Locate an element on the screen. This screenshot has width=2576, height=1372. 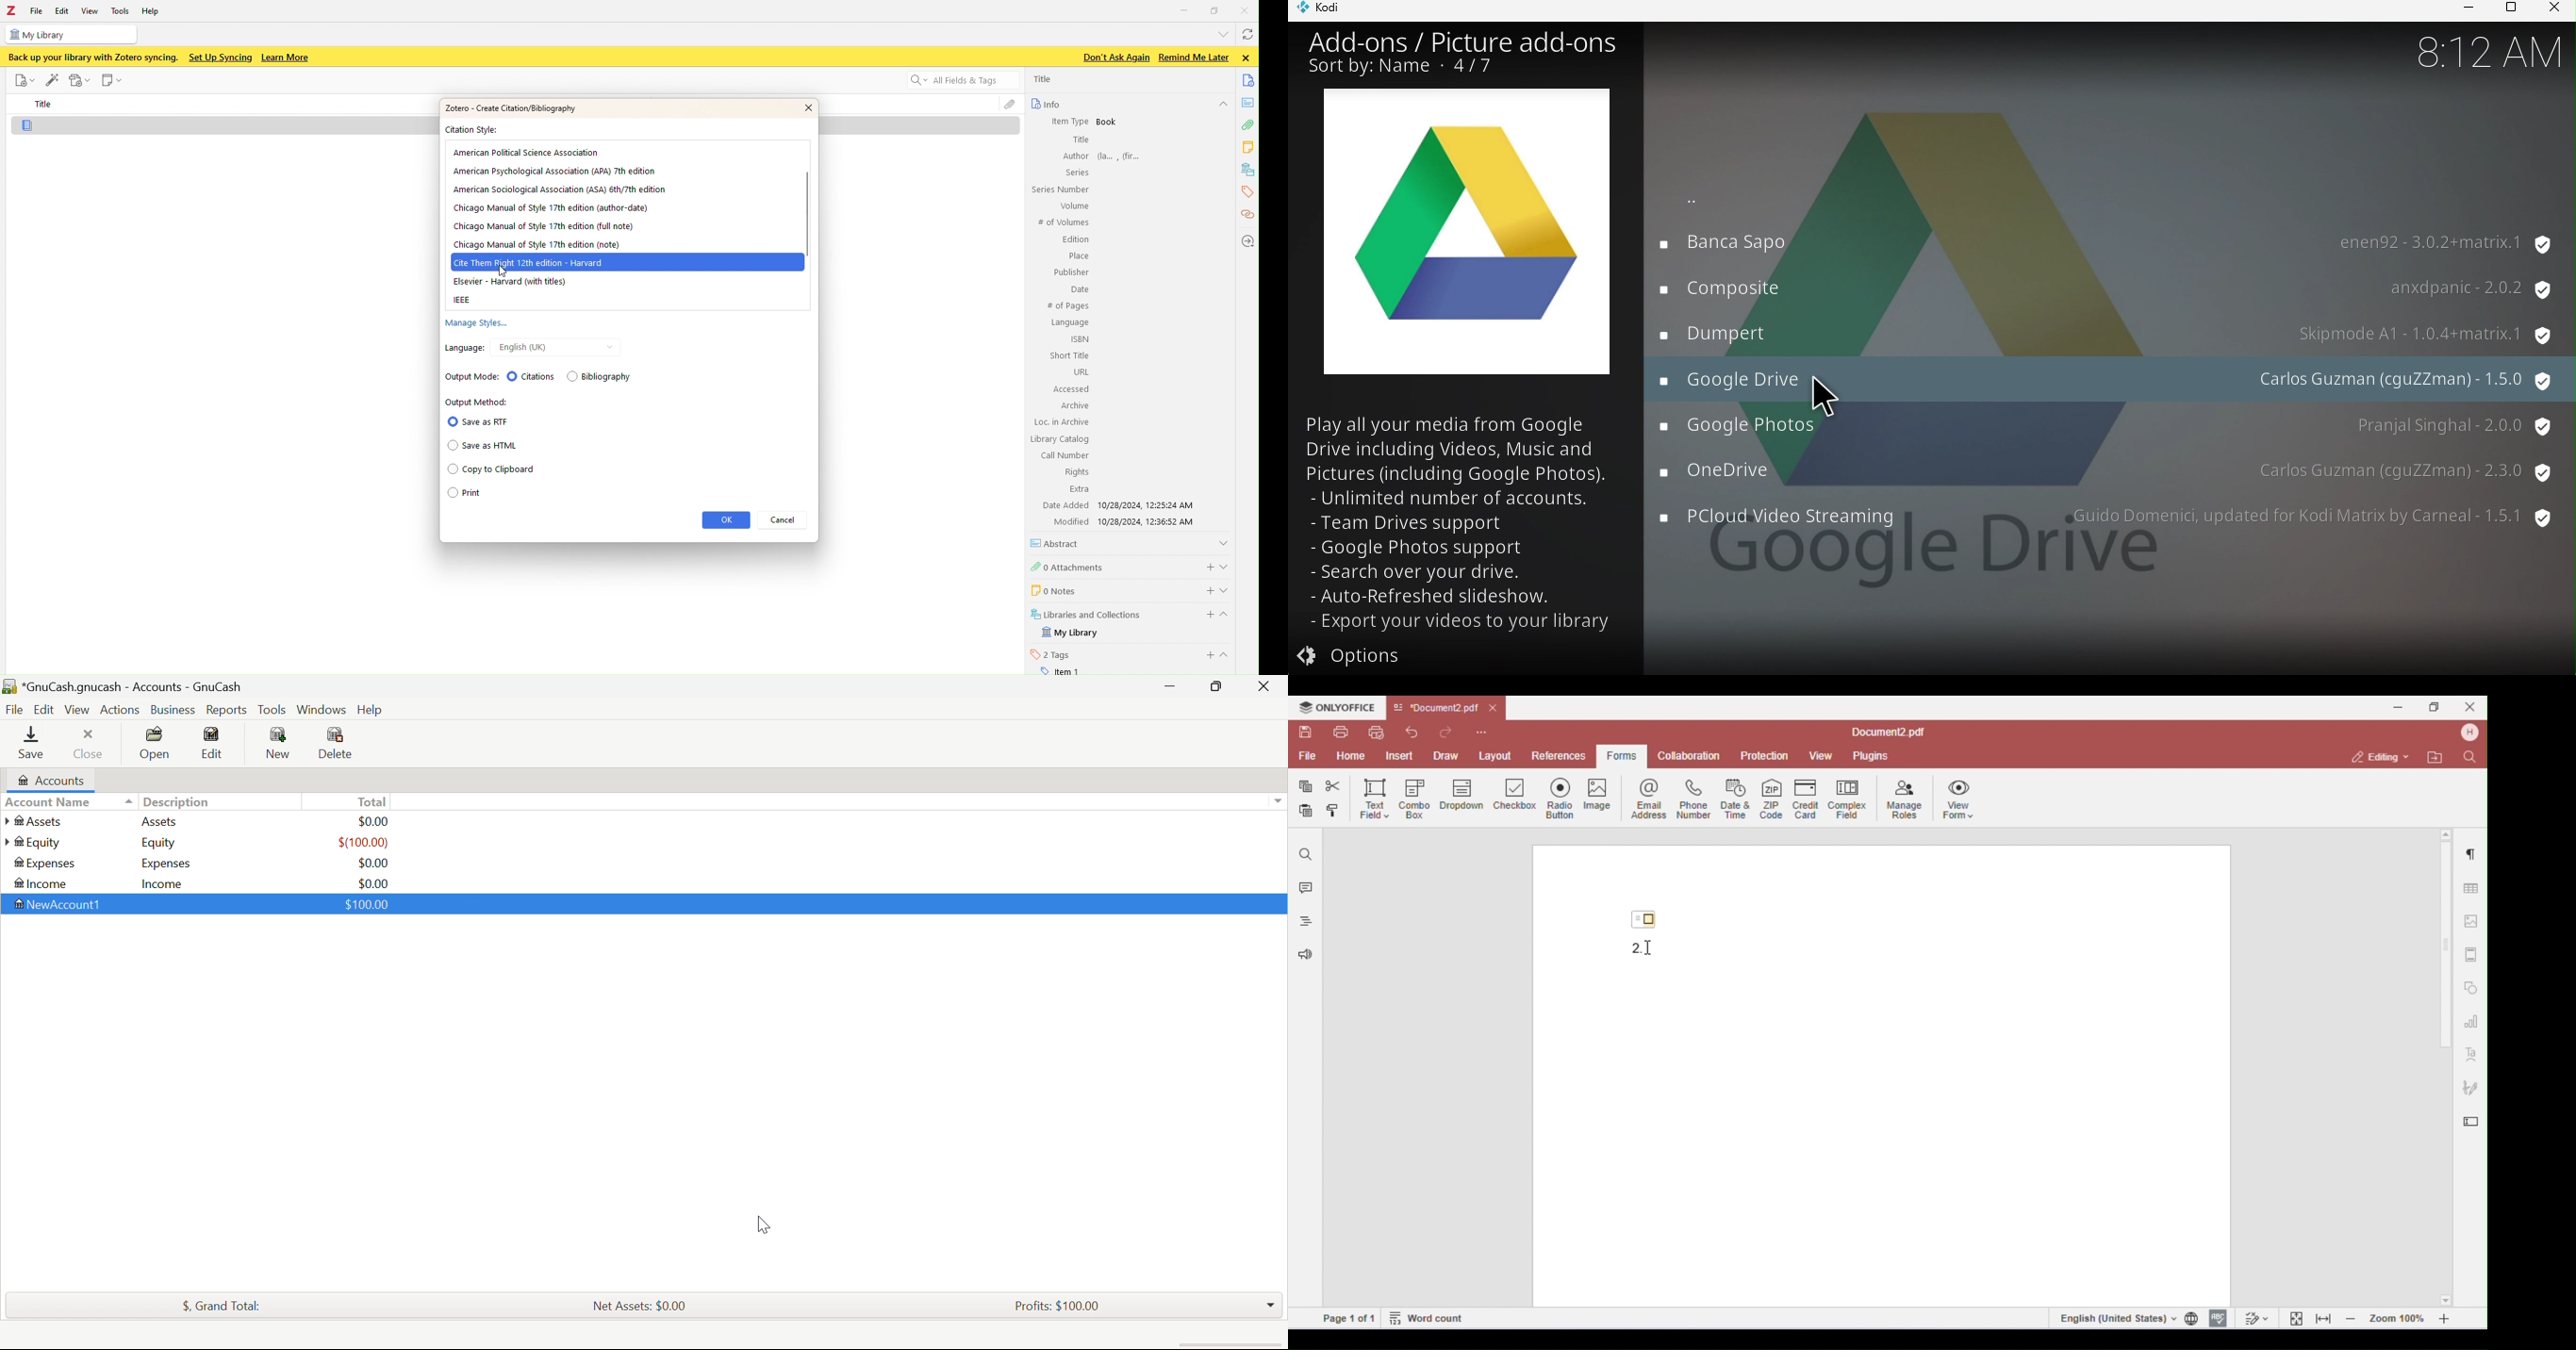
Edit is located at coordinates (61, 11).